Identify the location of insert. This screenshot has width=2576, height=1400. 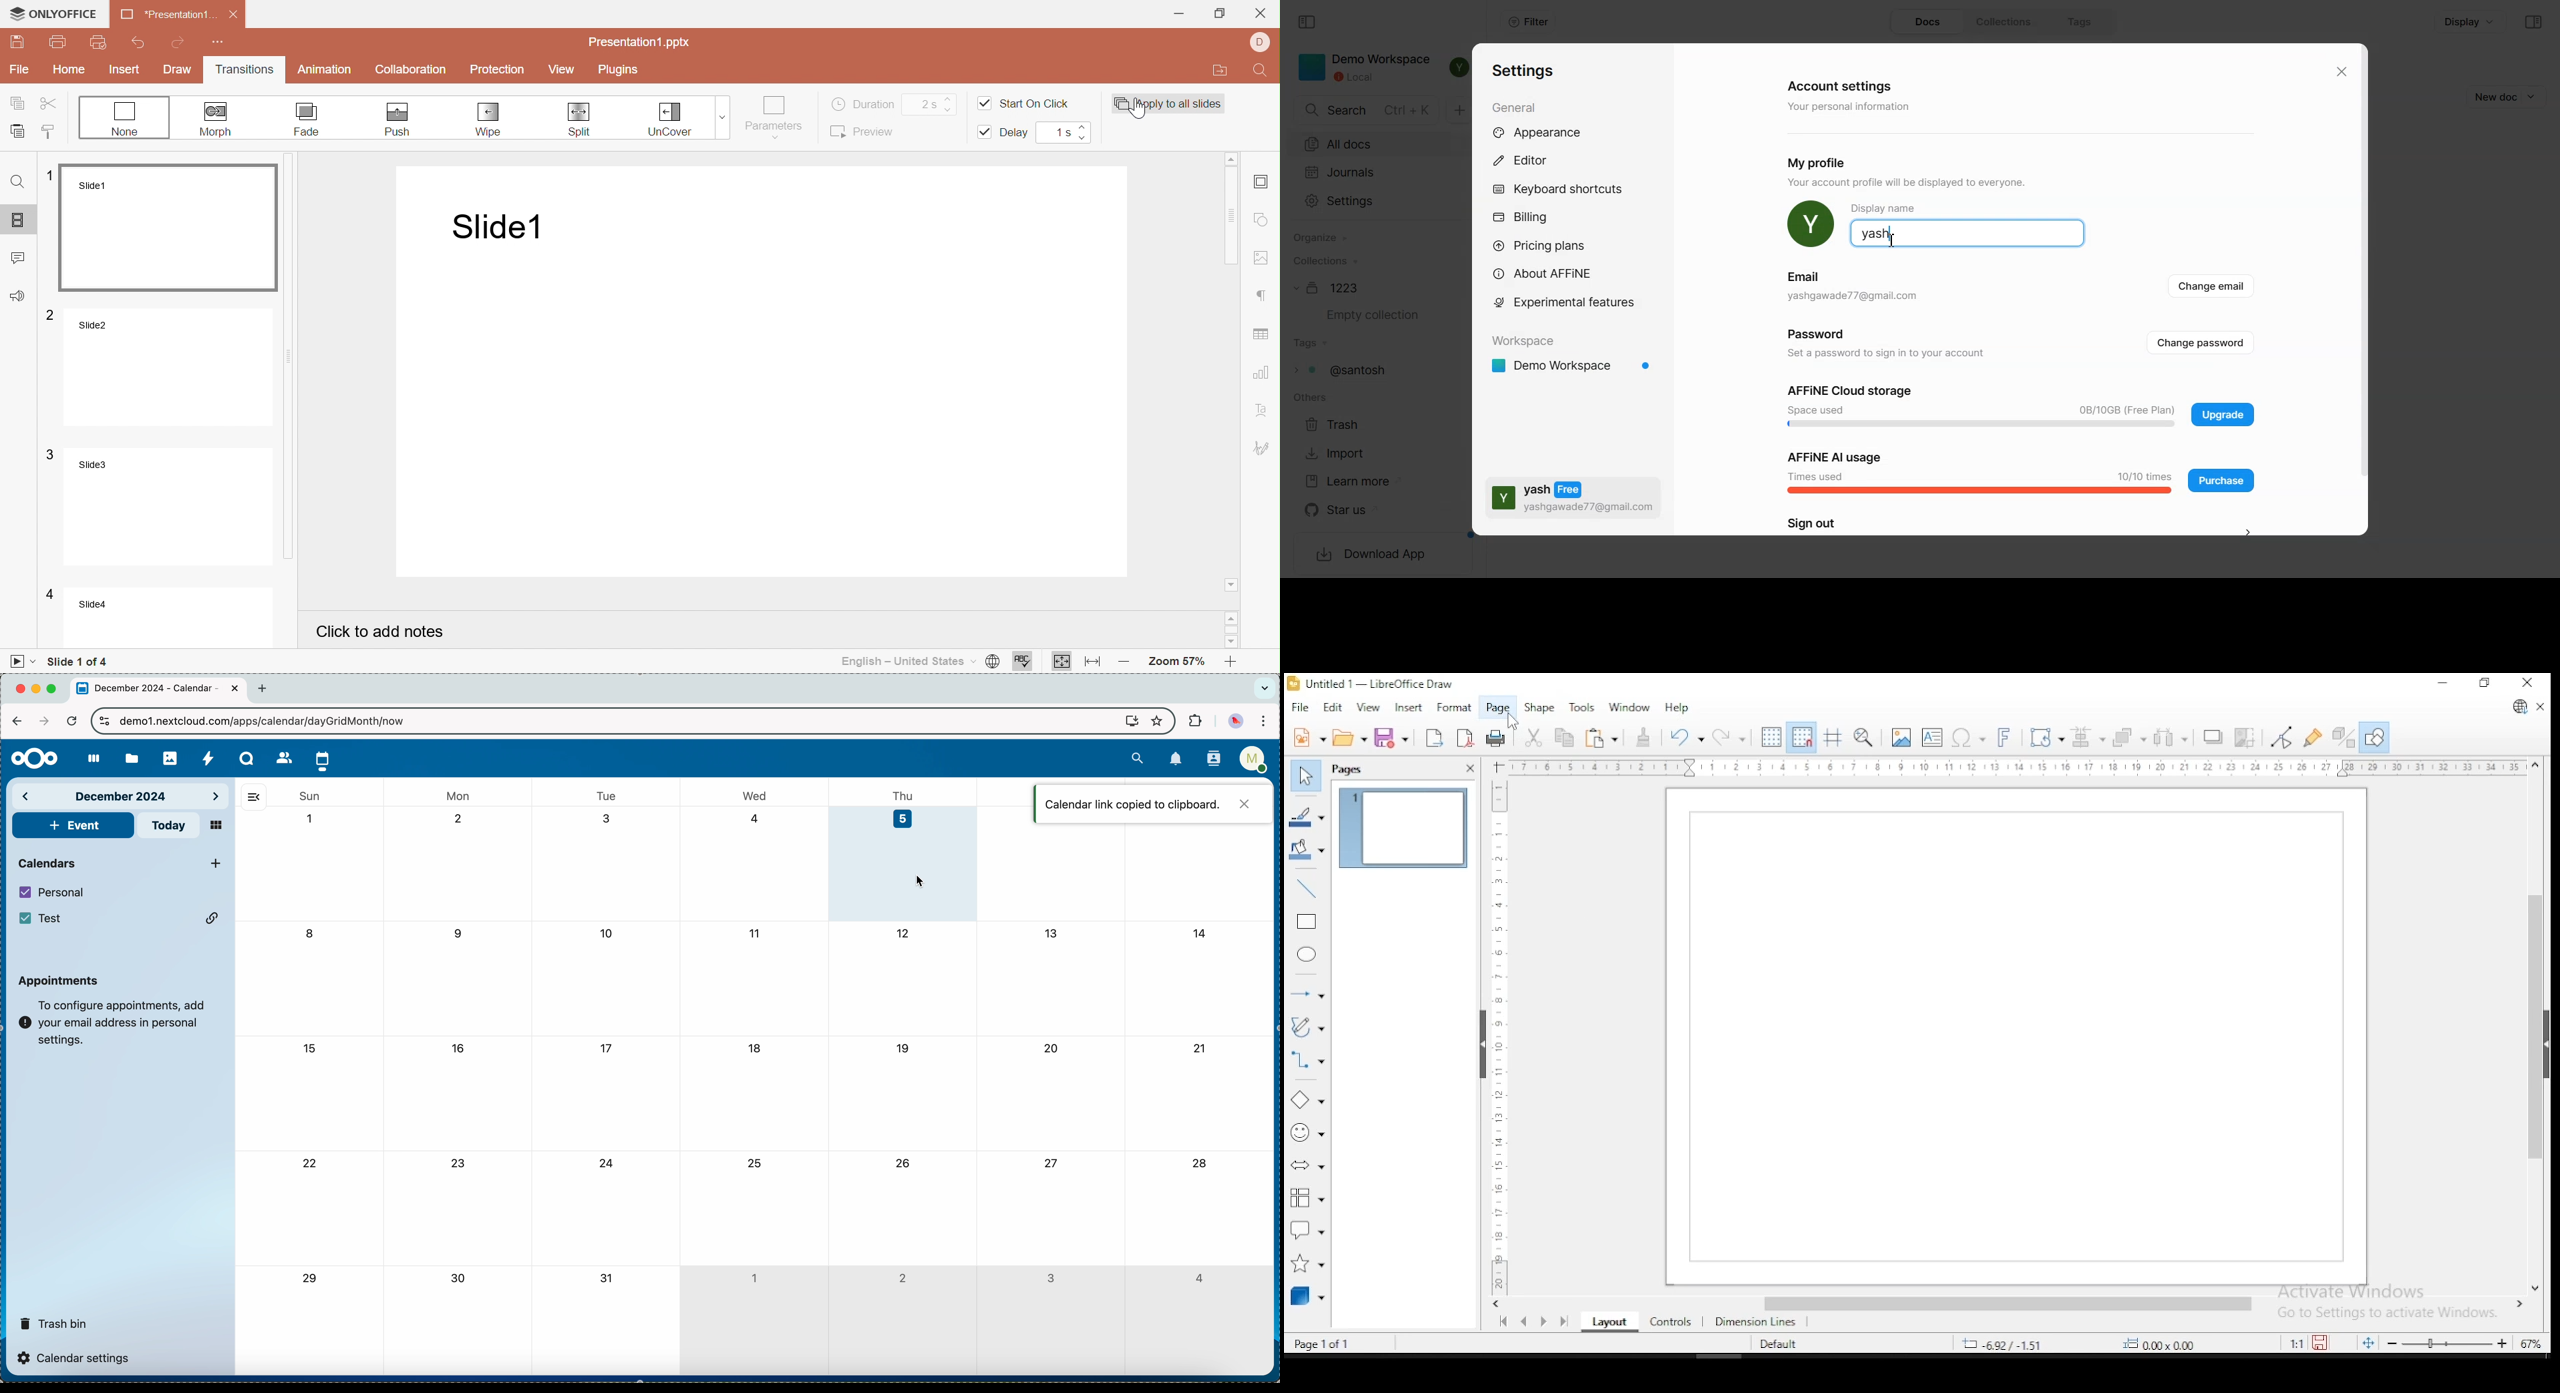
(1410, 709).